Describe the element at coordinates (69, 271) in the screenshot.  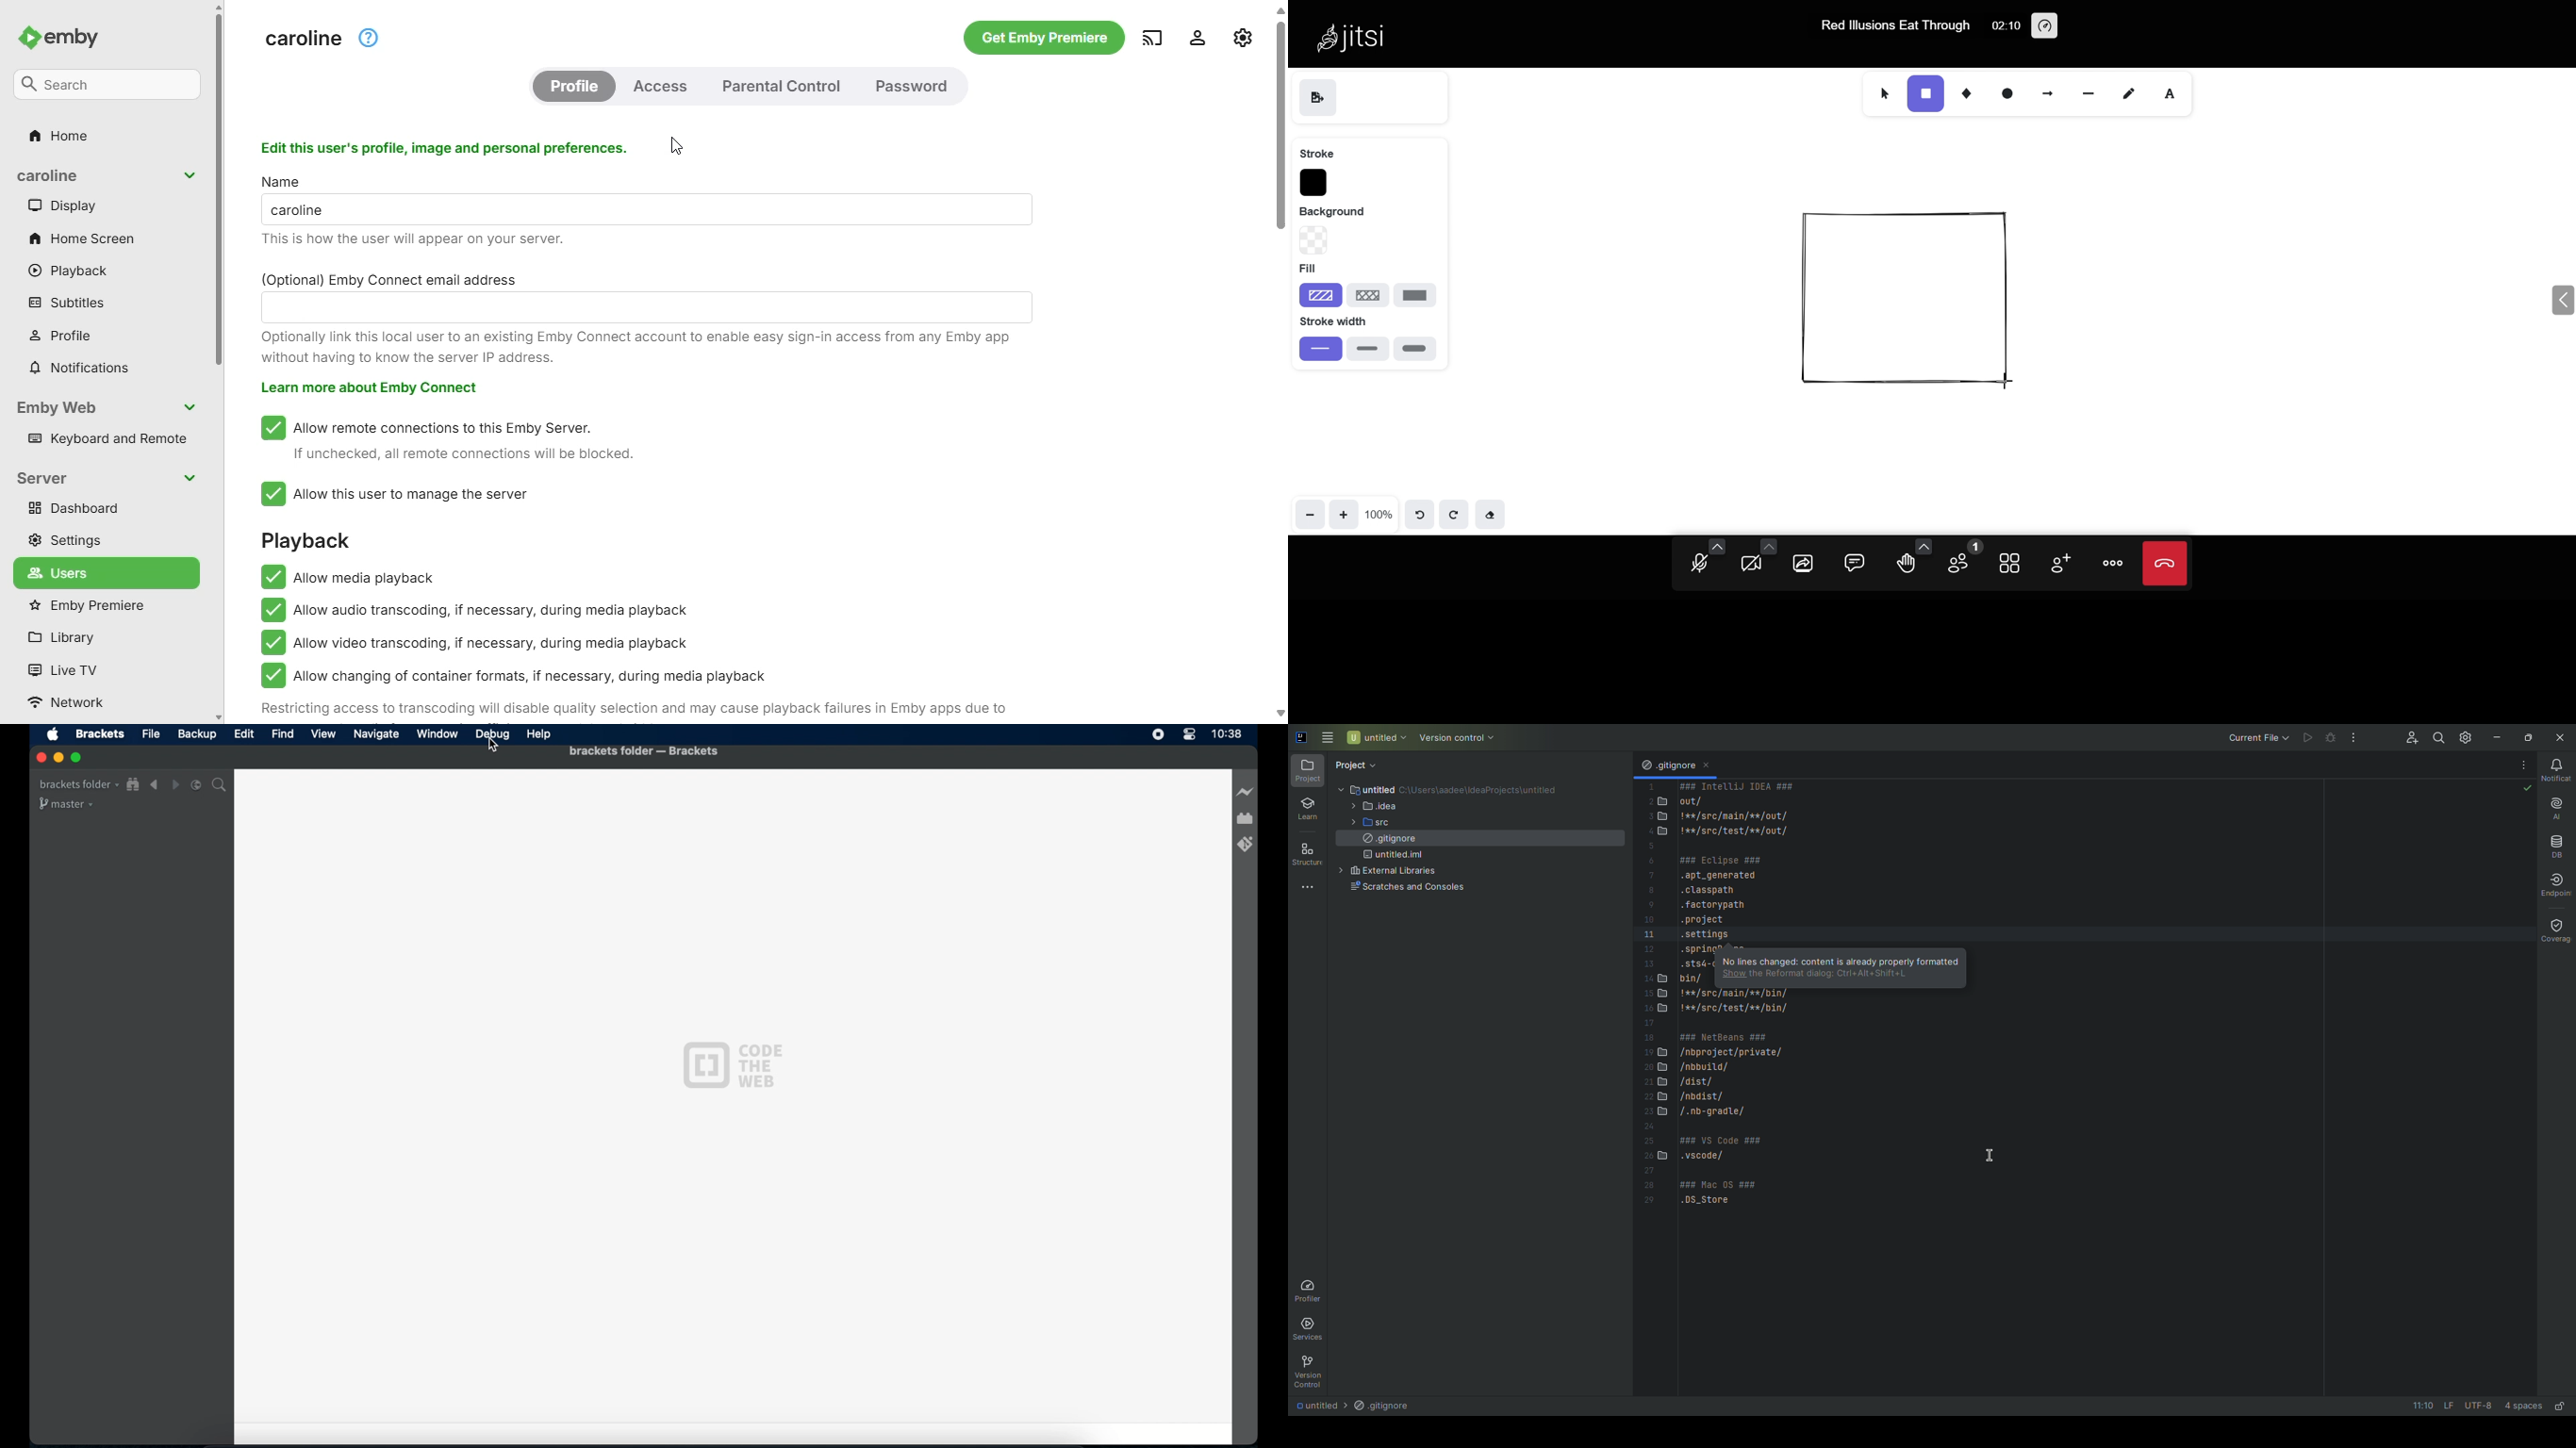
I see `playback` at that location.